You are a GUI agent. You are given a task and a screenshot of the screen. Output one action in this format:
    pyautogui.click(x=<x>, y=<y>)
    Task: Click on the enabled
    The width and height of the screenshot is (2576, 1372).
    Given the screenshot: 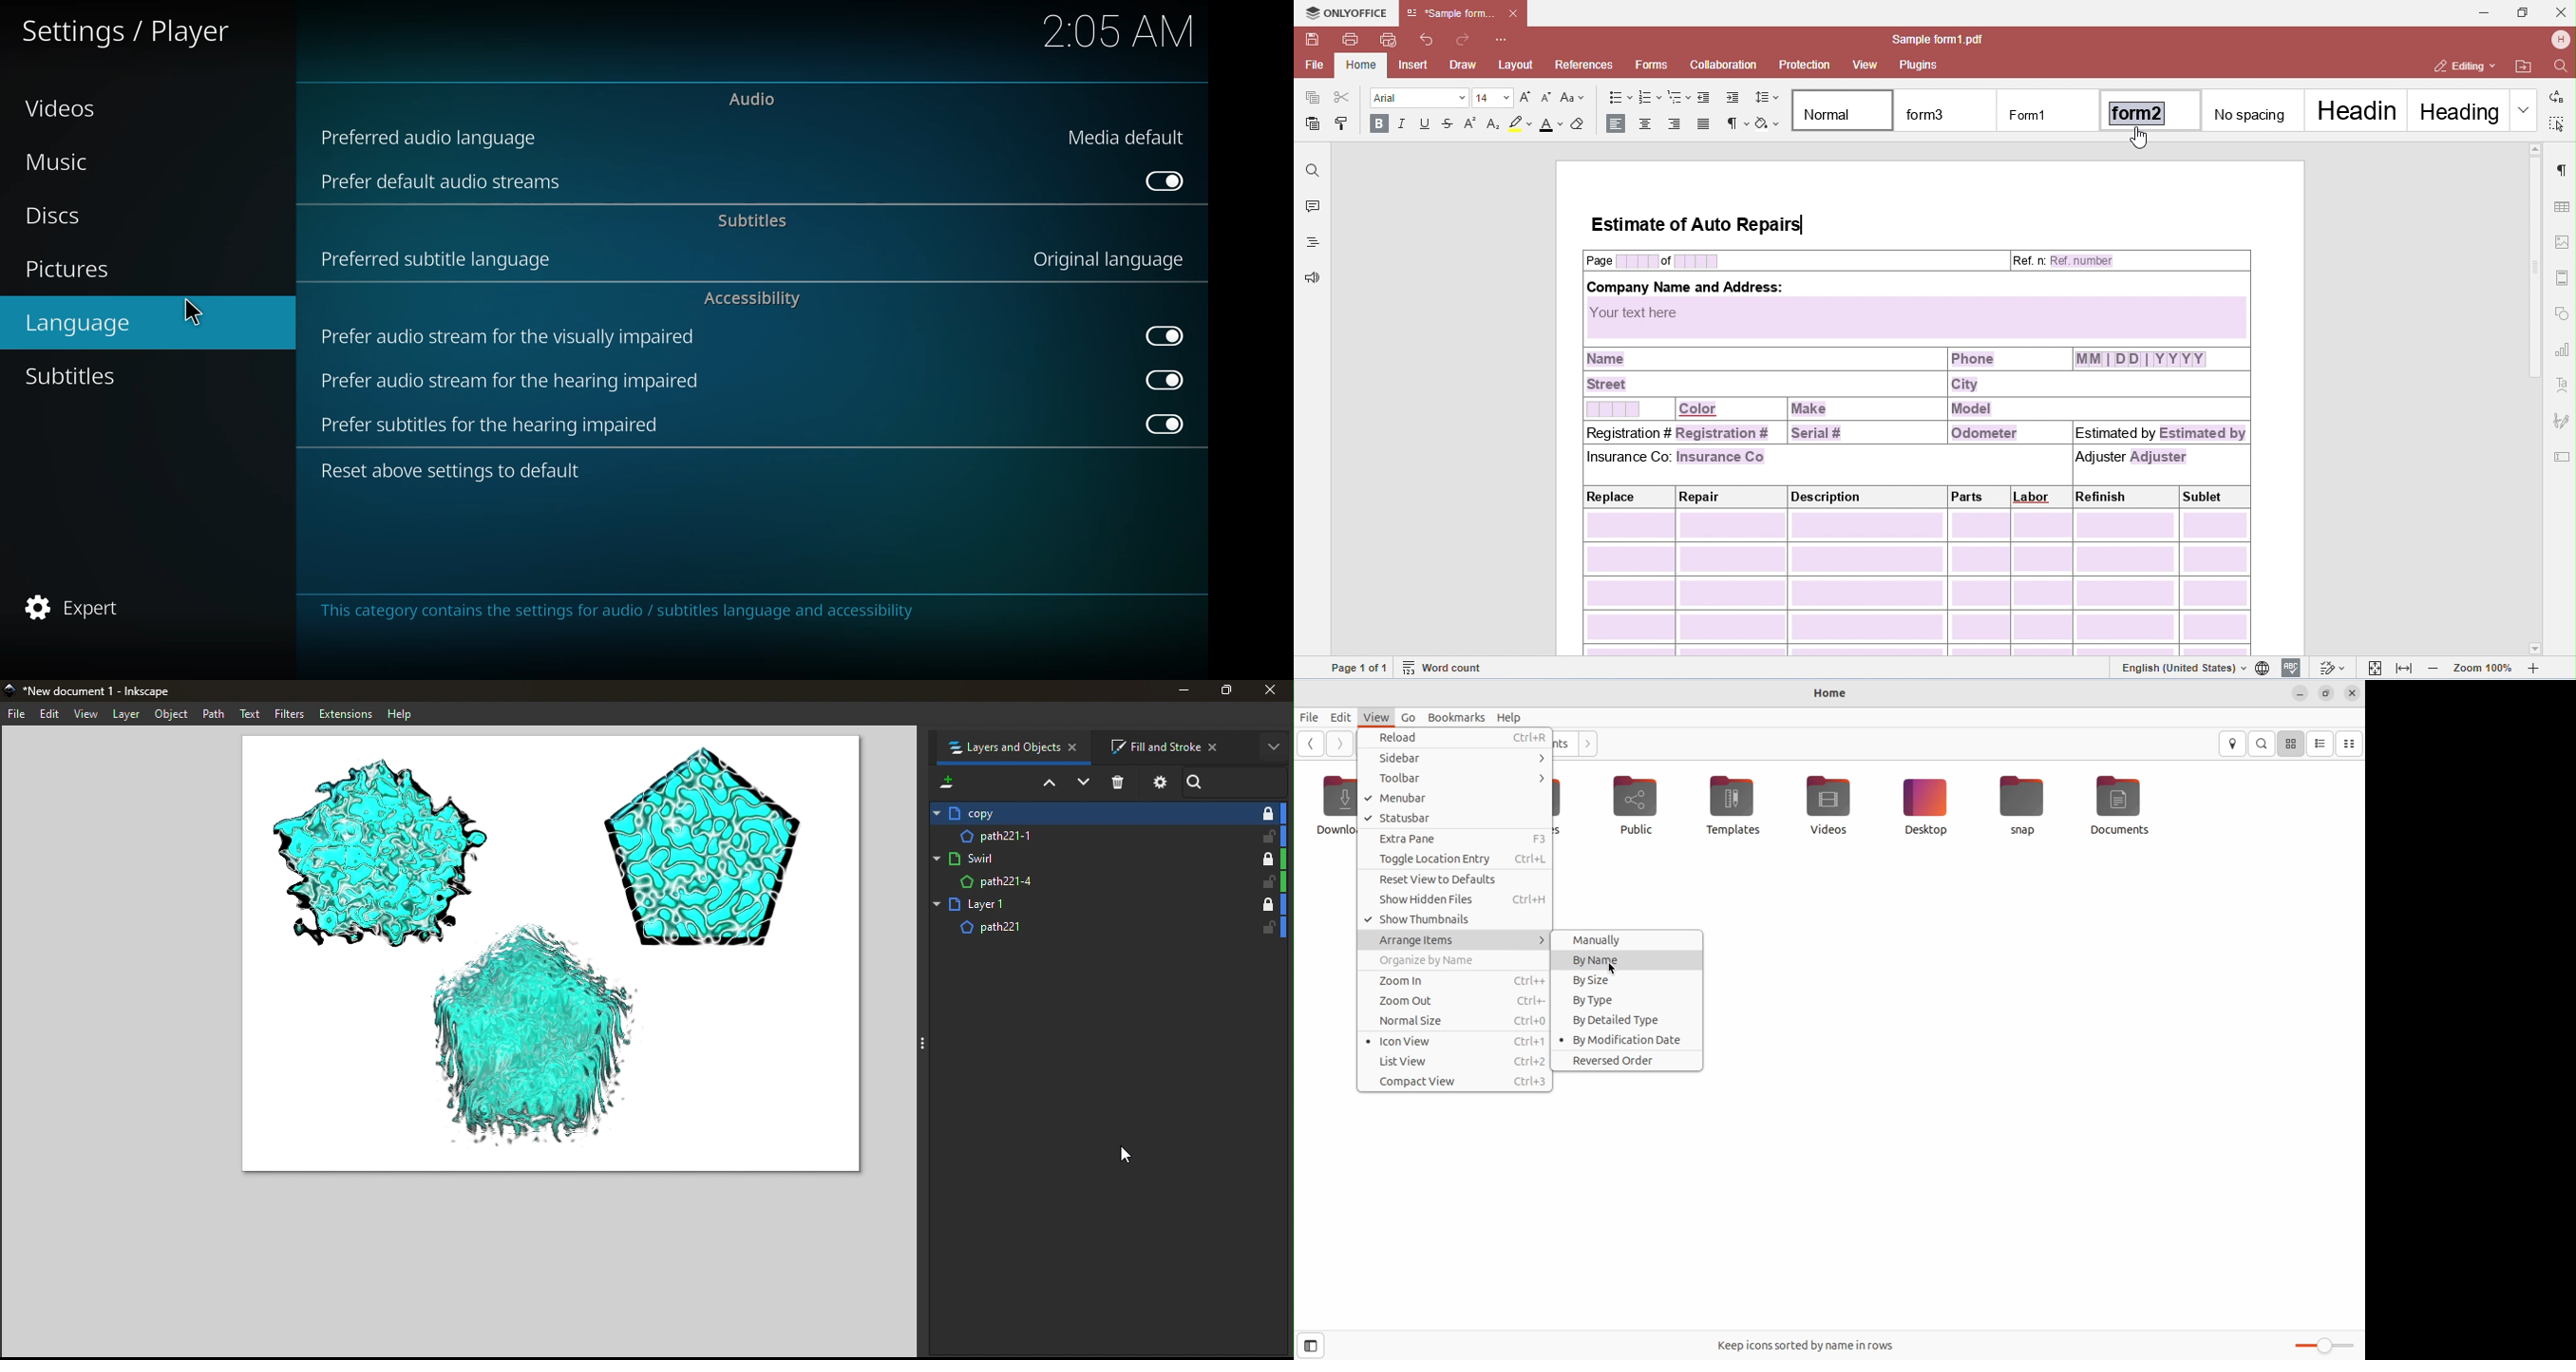 What is the action you would take?
    pyautogui.click(x=1167, y=181)
    